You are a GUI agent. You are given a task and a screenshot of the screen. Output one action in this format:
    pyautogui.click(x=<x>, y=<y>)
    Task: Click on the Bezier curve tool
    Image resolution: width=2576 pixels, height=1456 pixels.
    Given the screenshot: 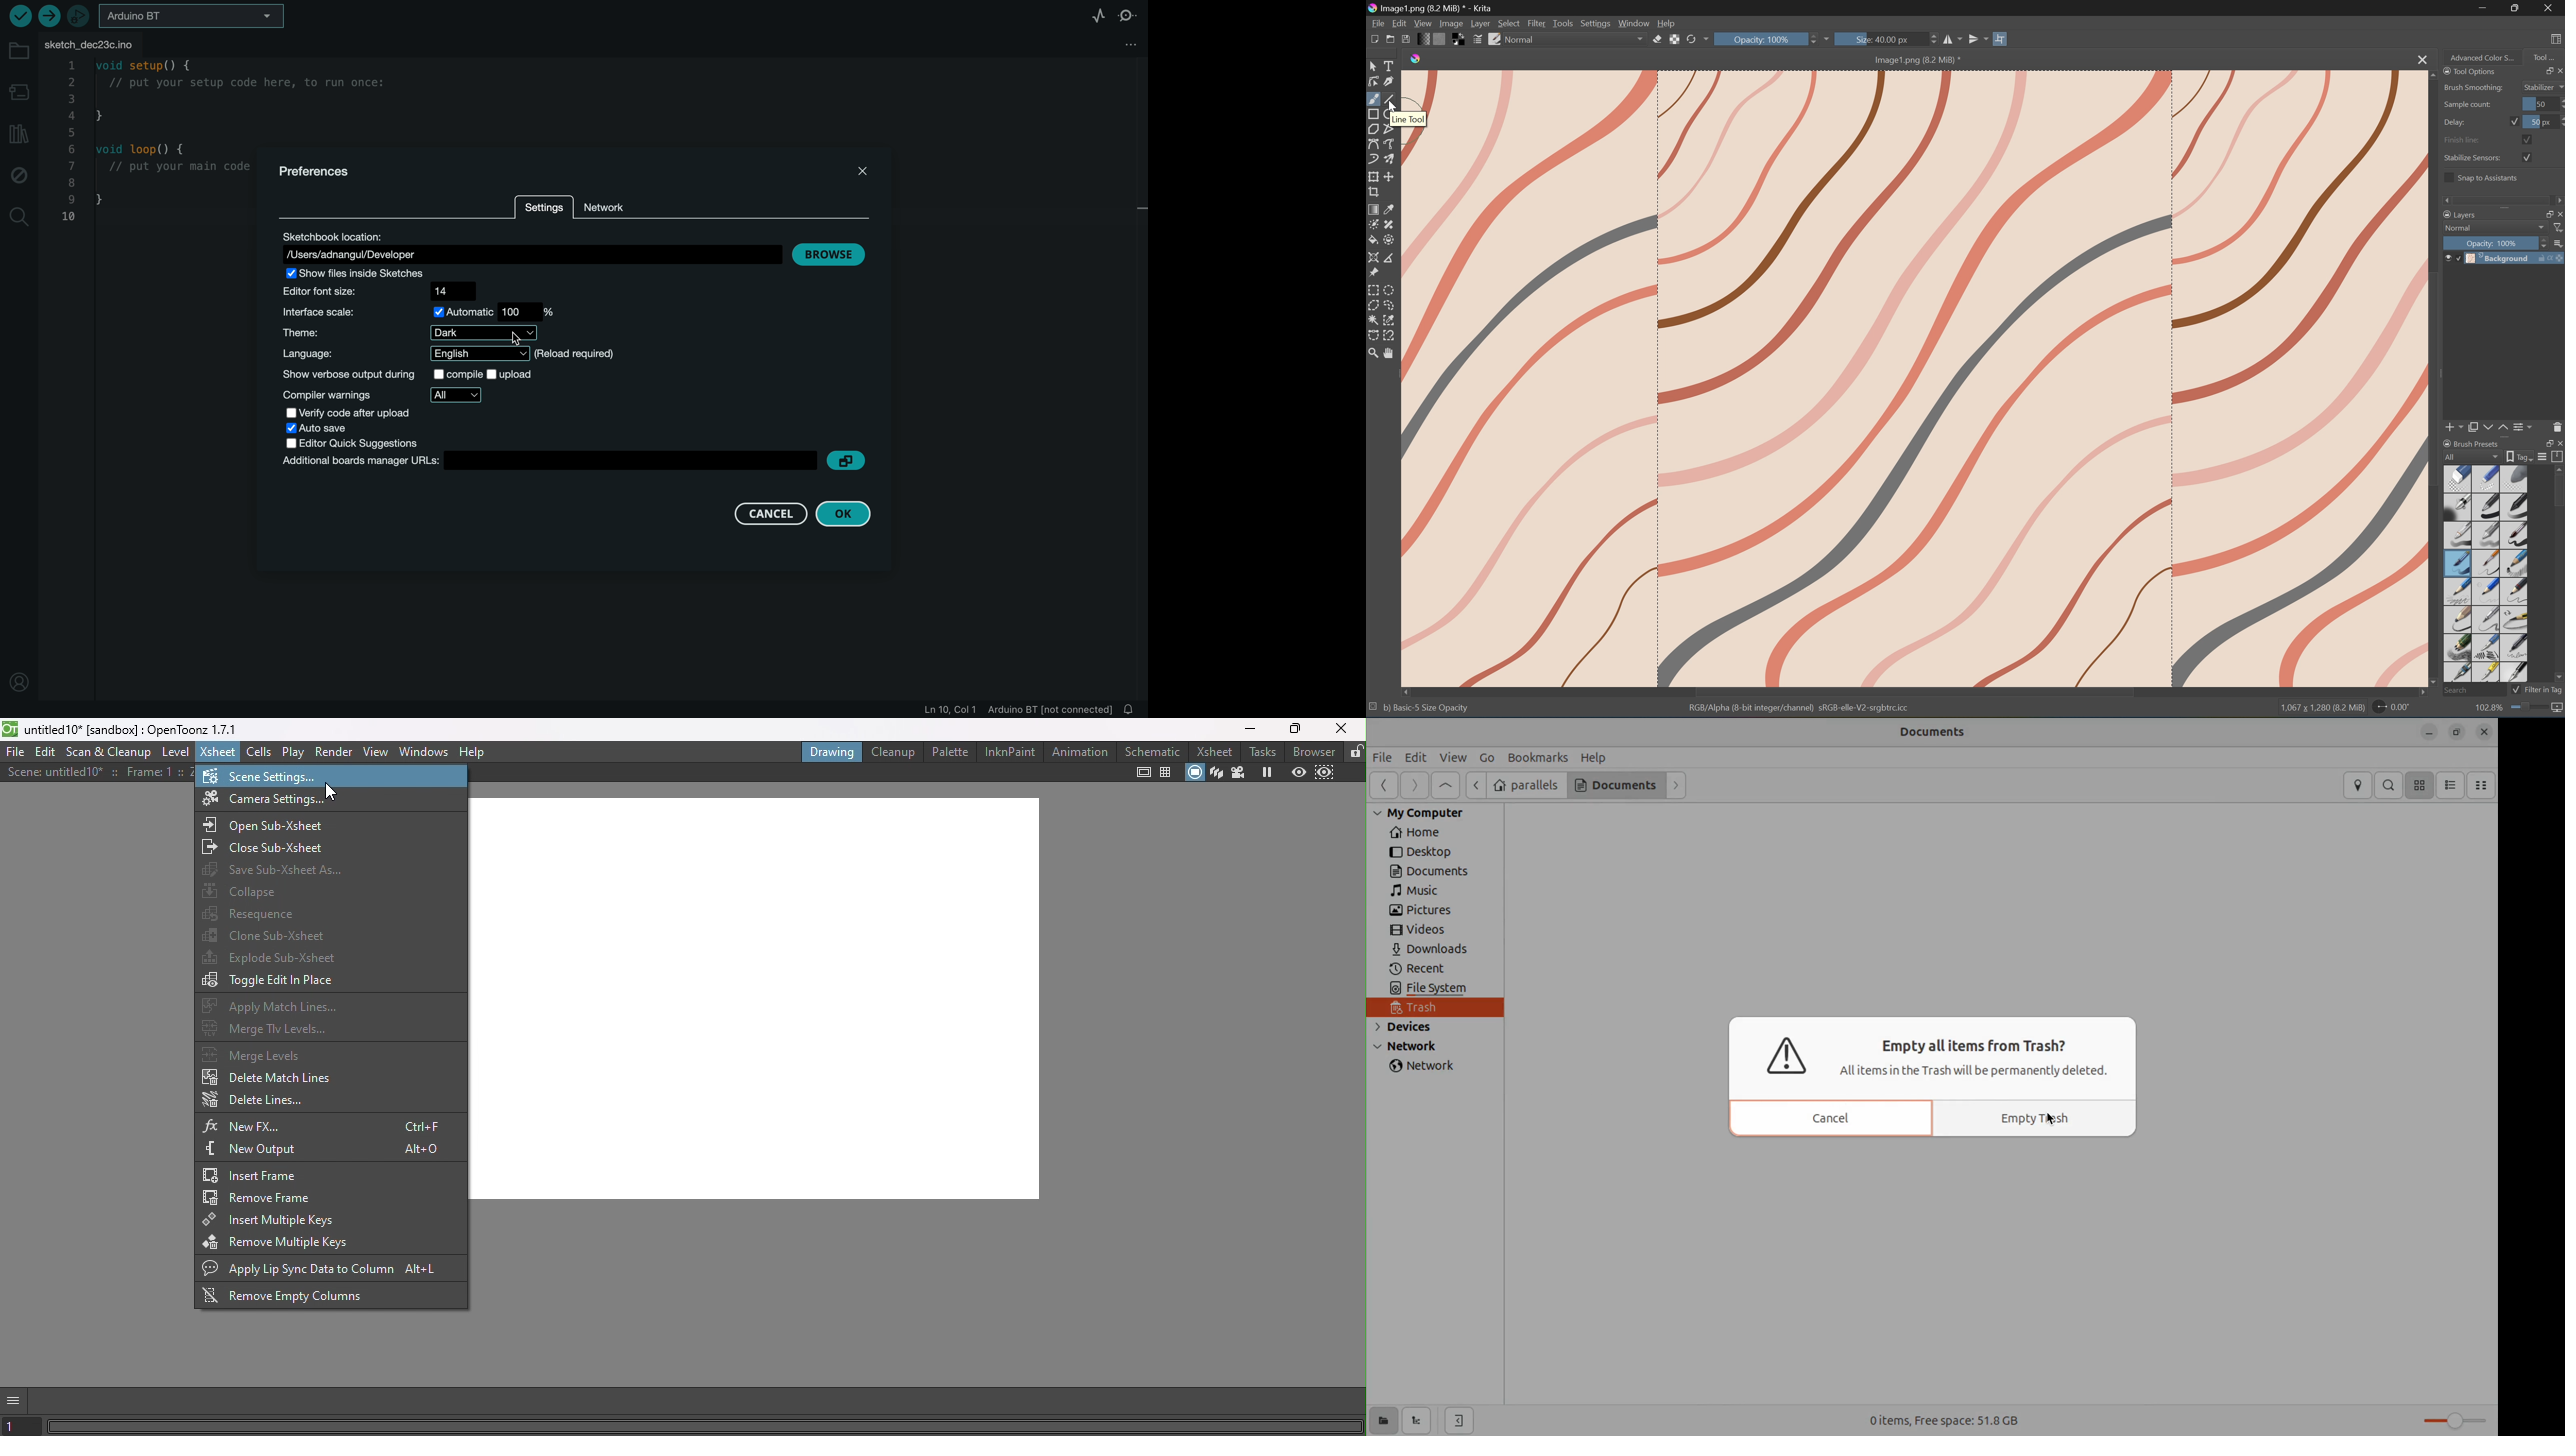 What is the action you would take?
    pyautogui.click(x=1373, y=143)
    